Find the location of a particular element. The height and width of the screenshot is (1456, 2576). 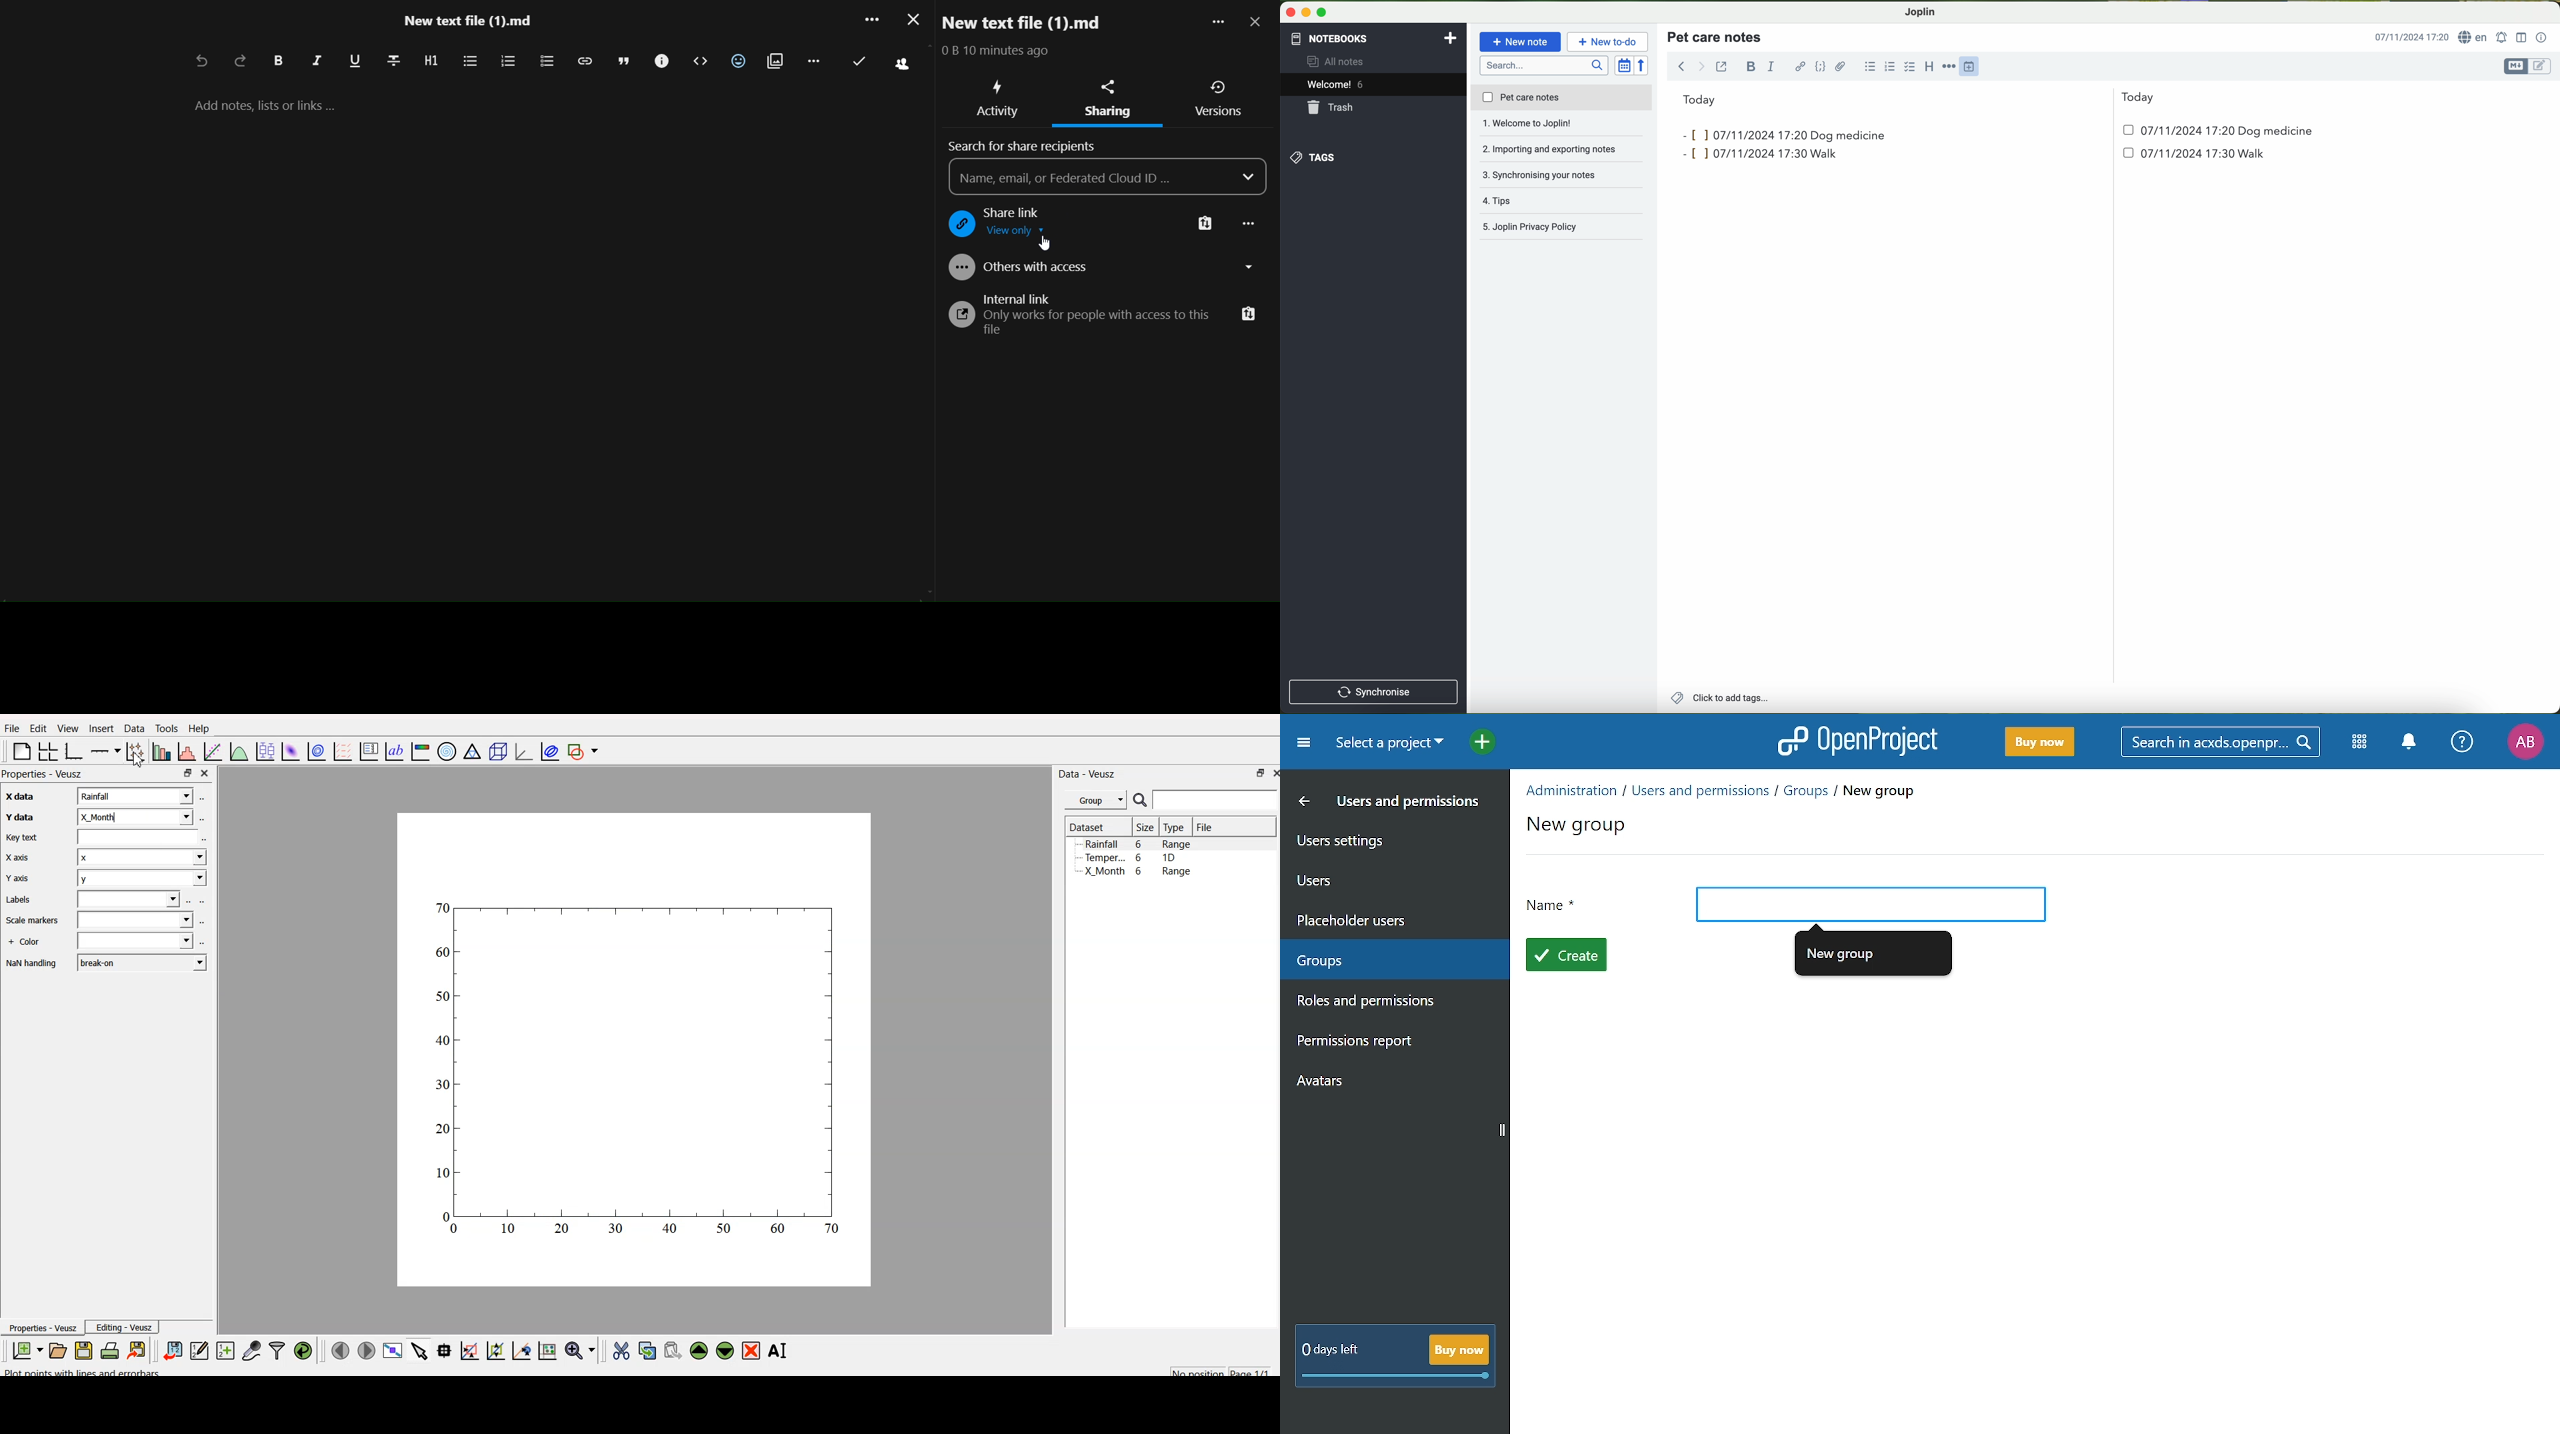

strikethrough is located at coordinates (393, 59).